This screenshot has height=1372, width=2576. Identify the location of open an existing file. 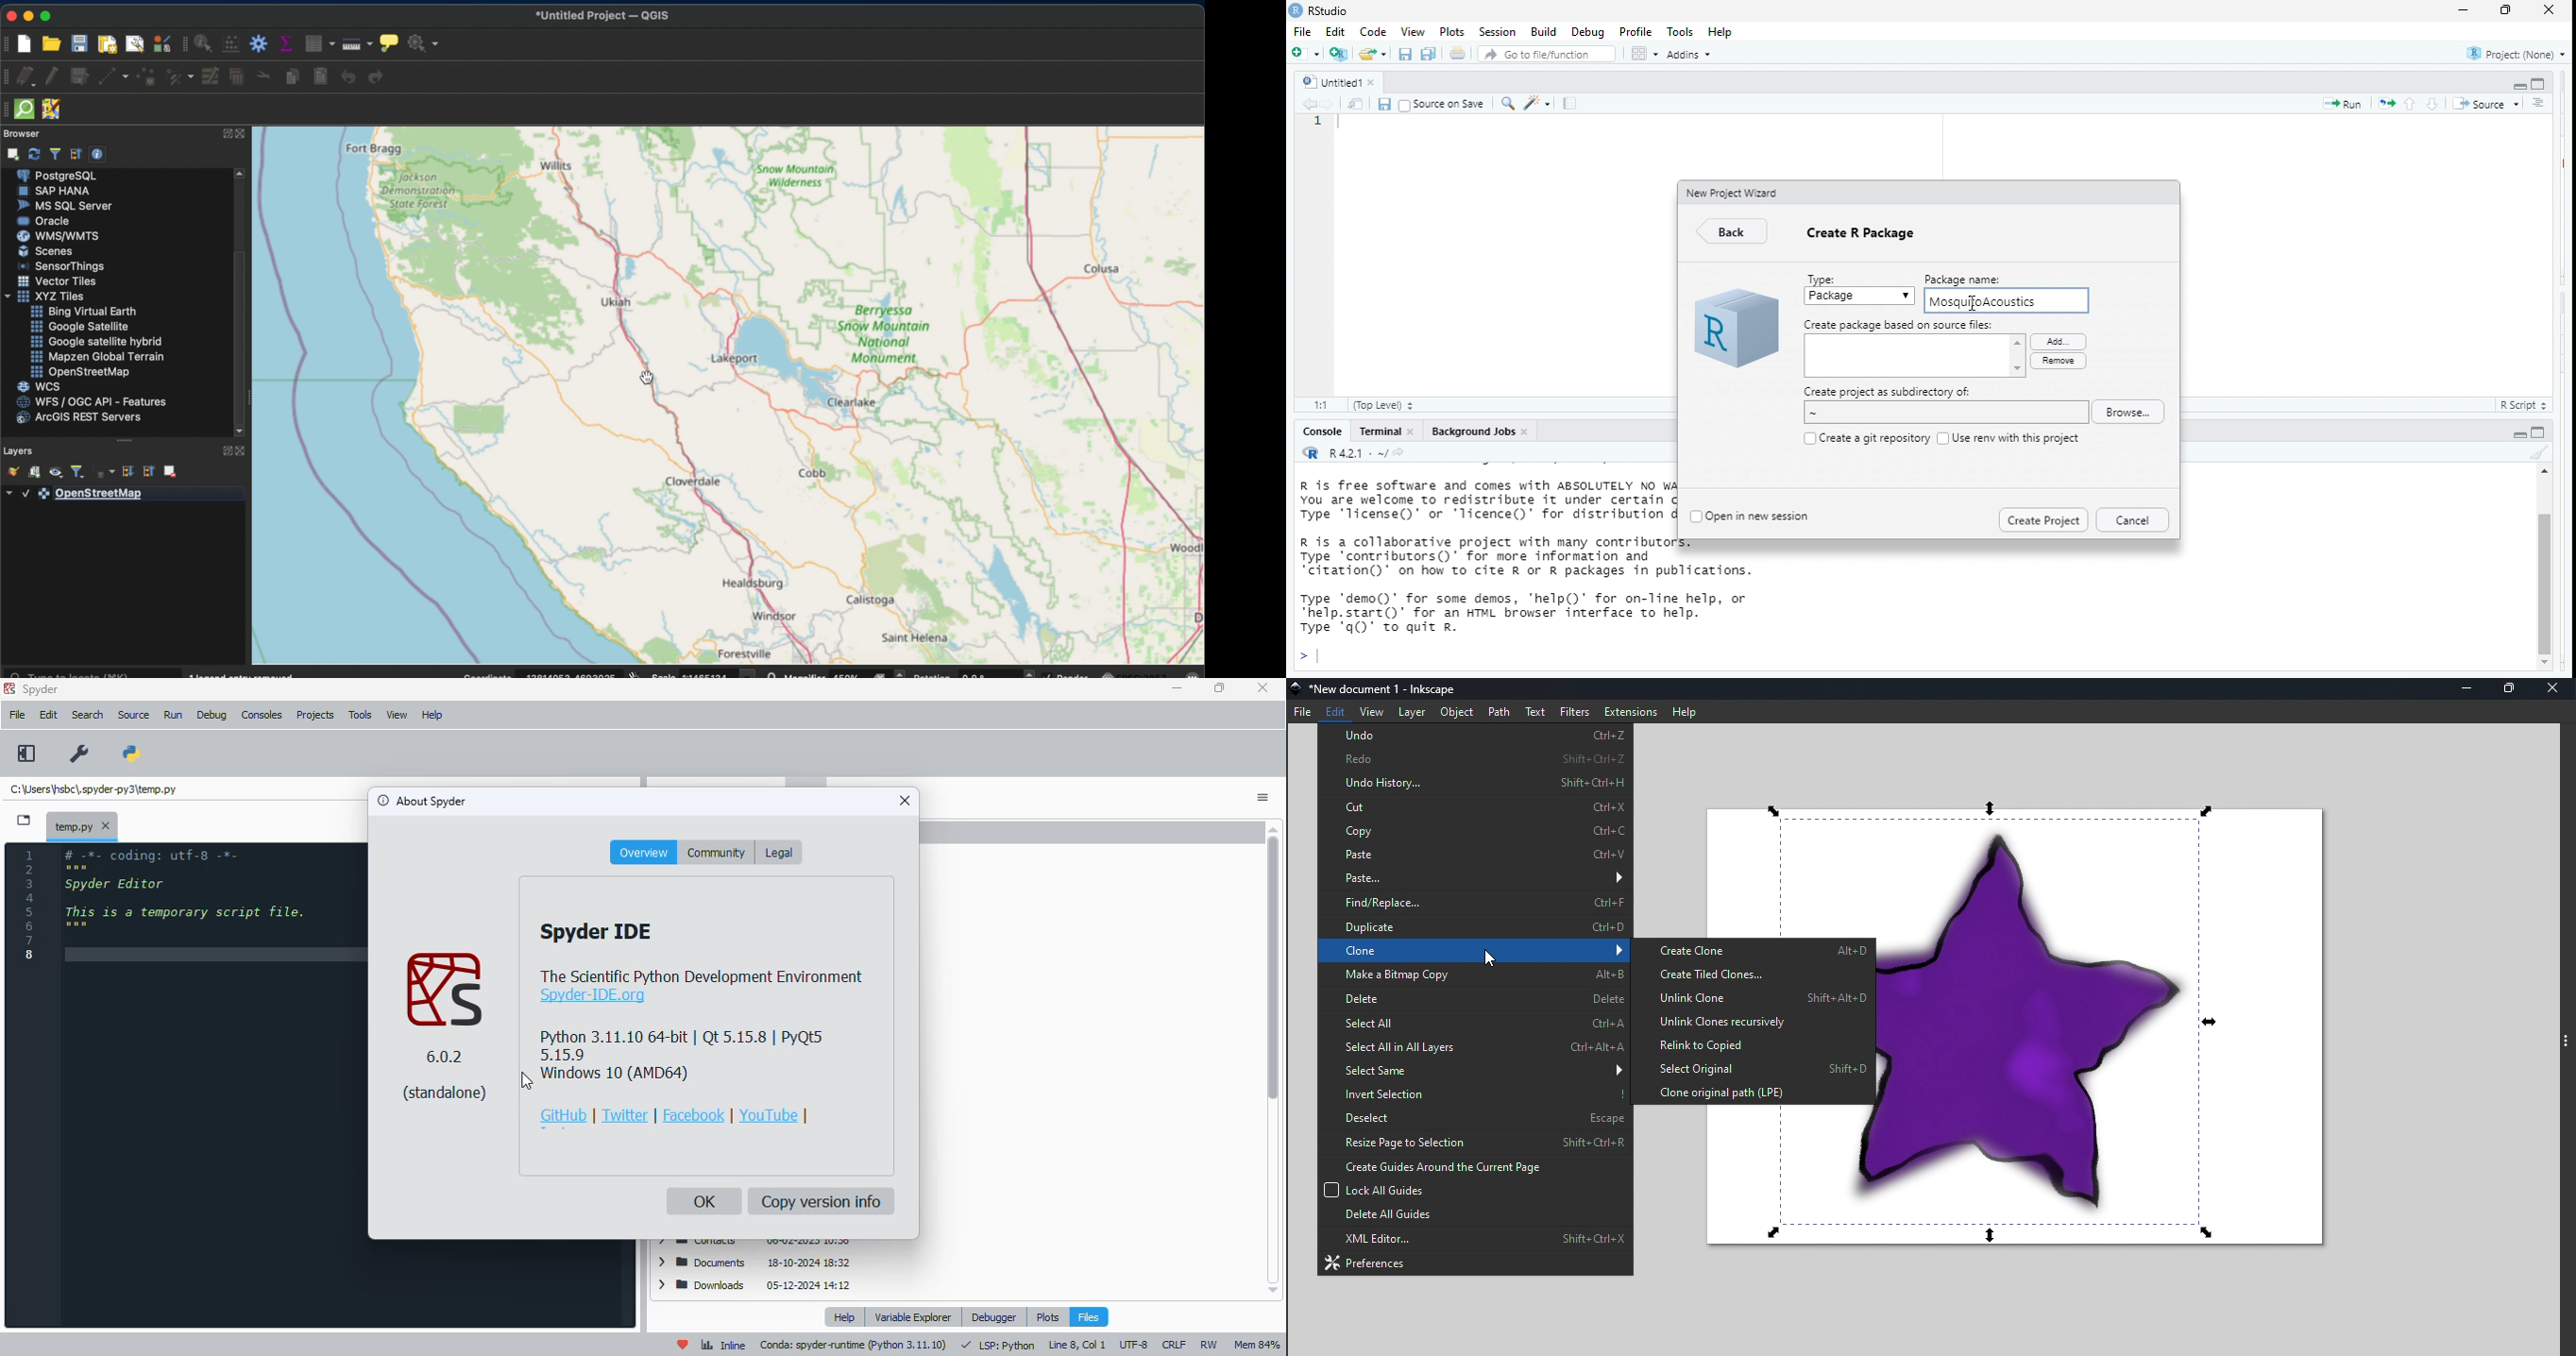
(1373, 53).